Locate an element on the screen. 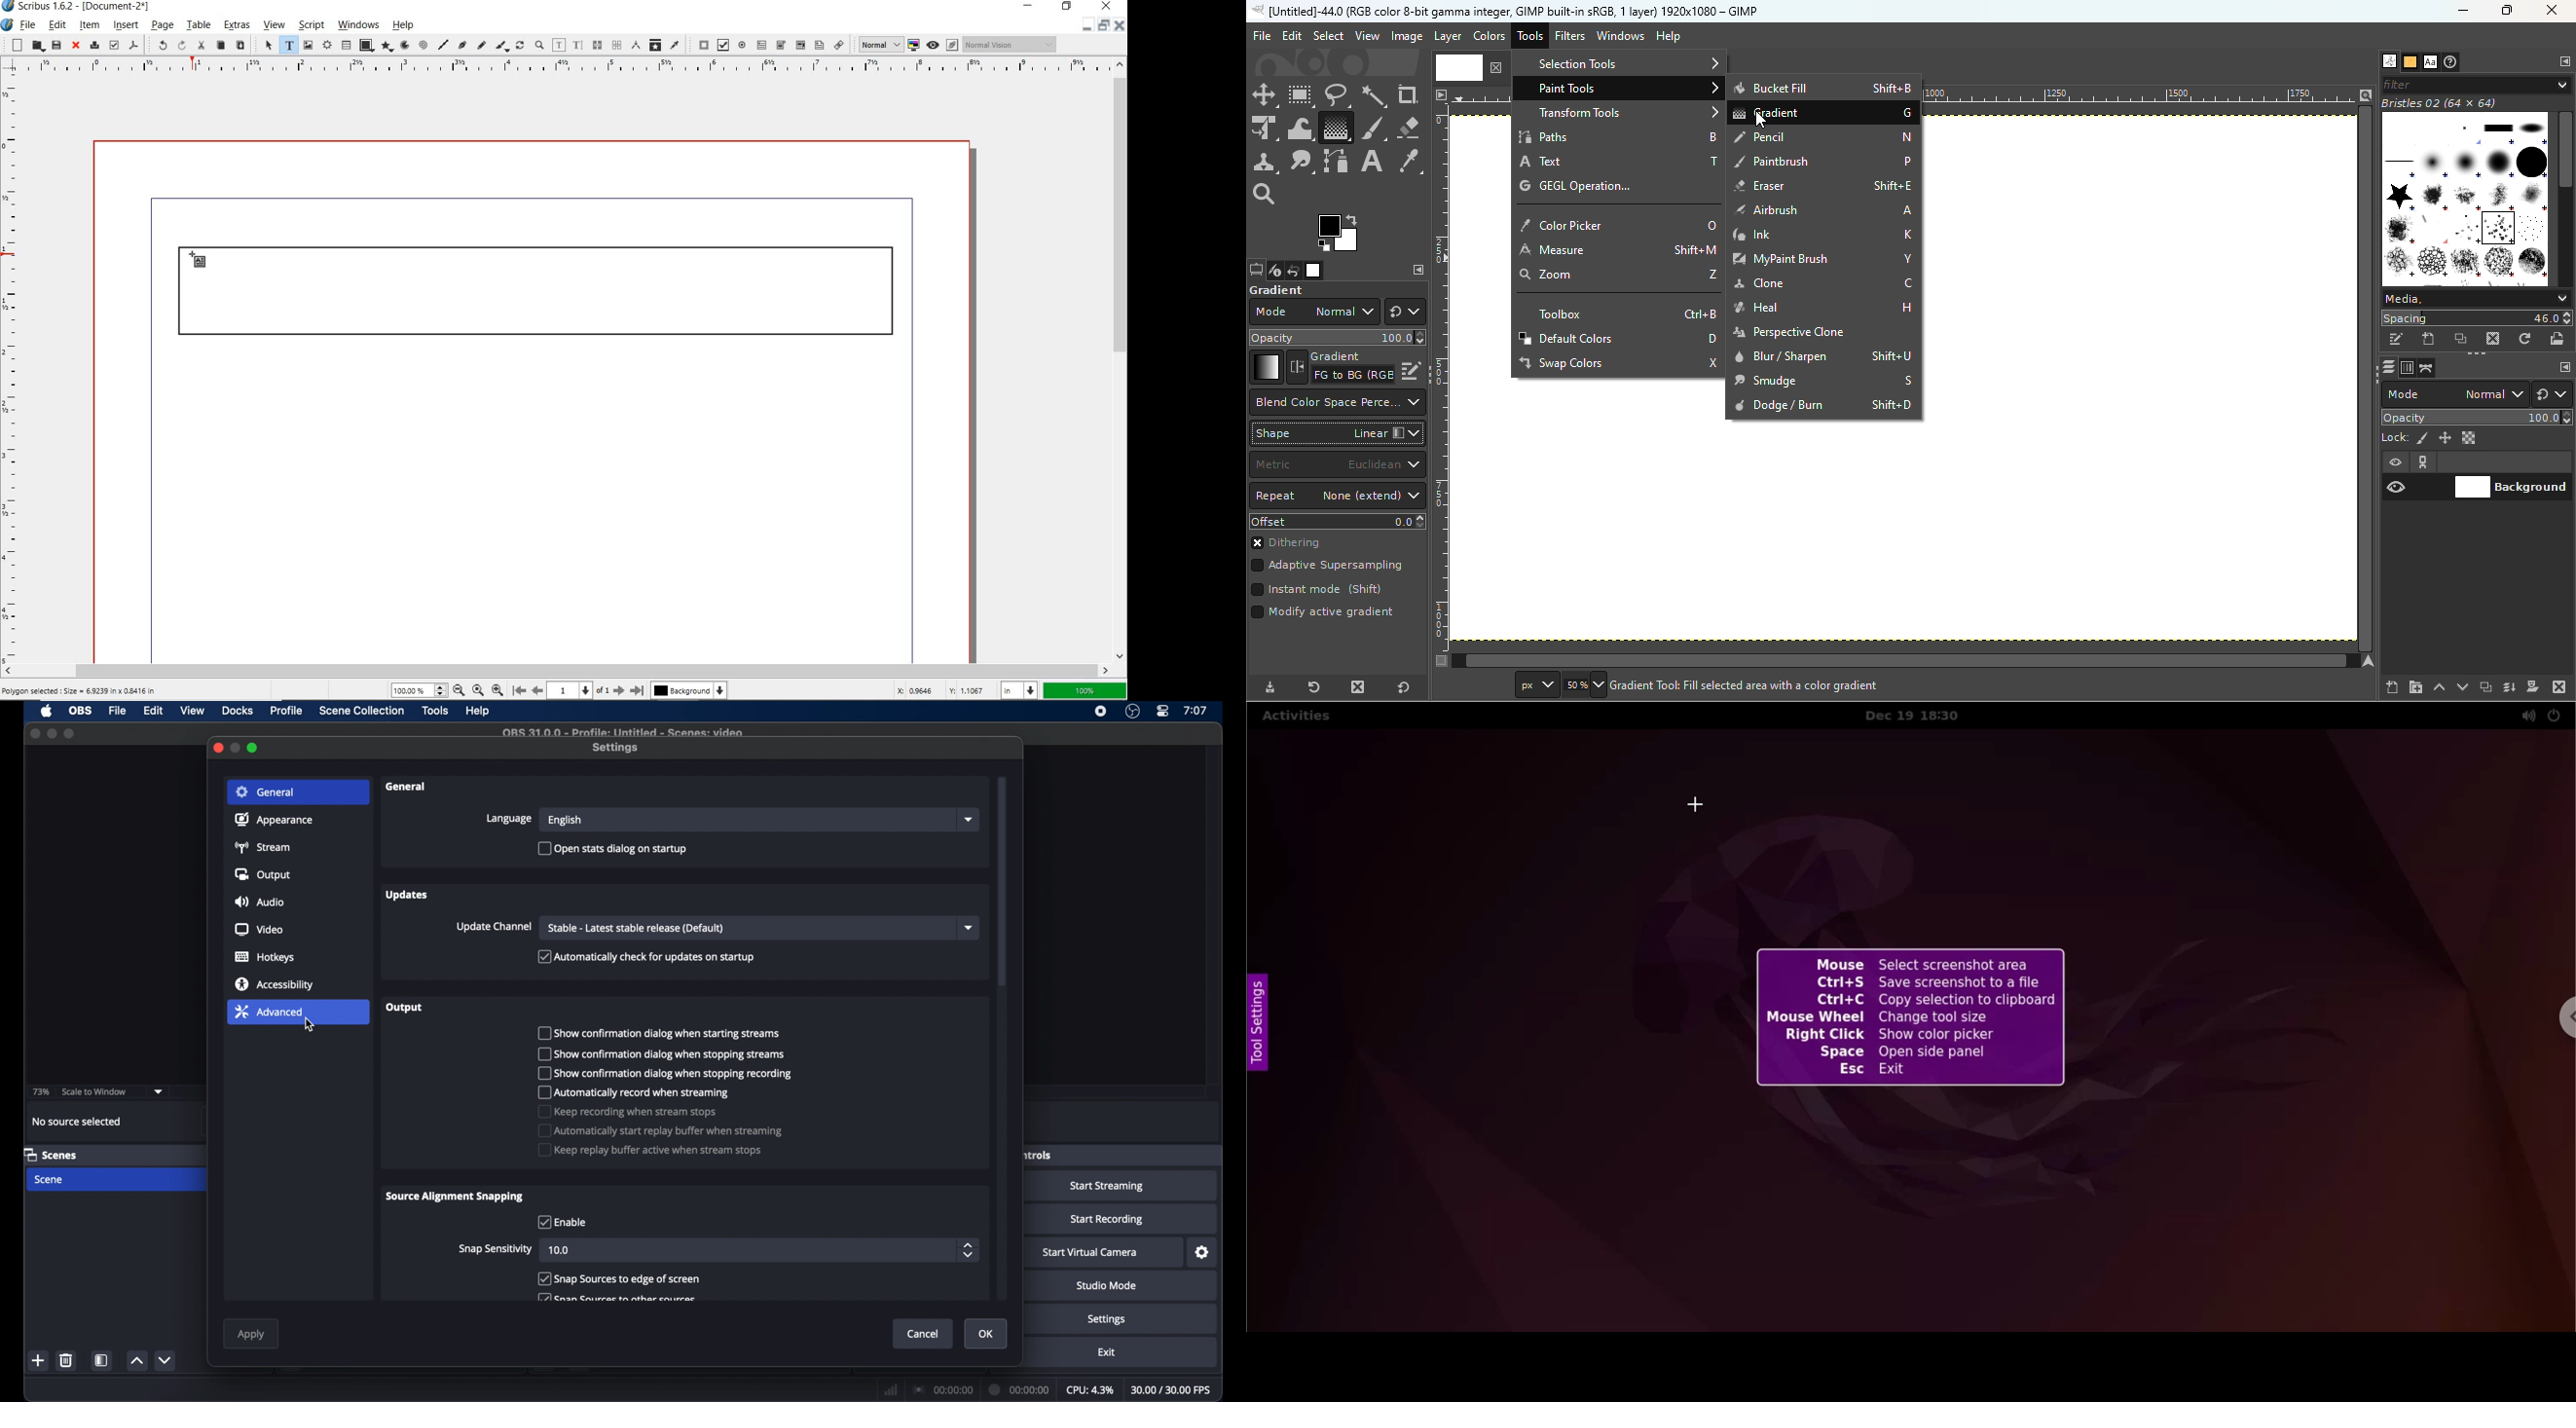  stable is located at coordinates (637, 928).